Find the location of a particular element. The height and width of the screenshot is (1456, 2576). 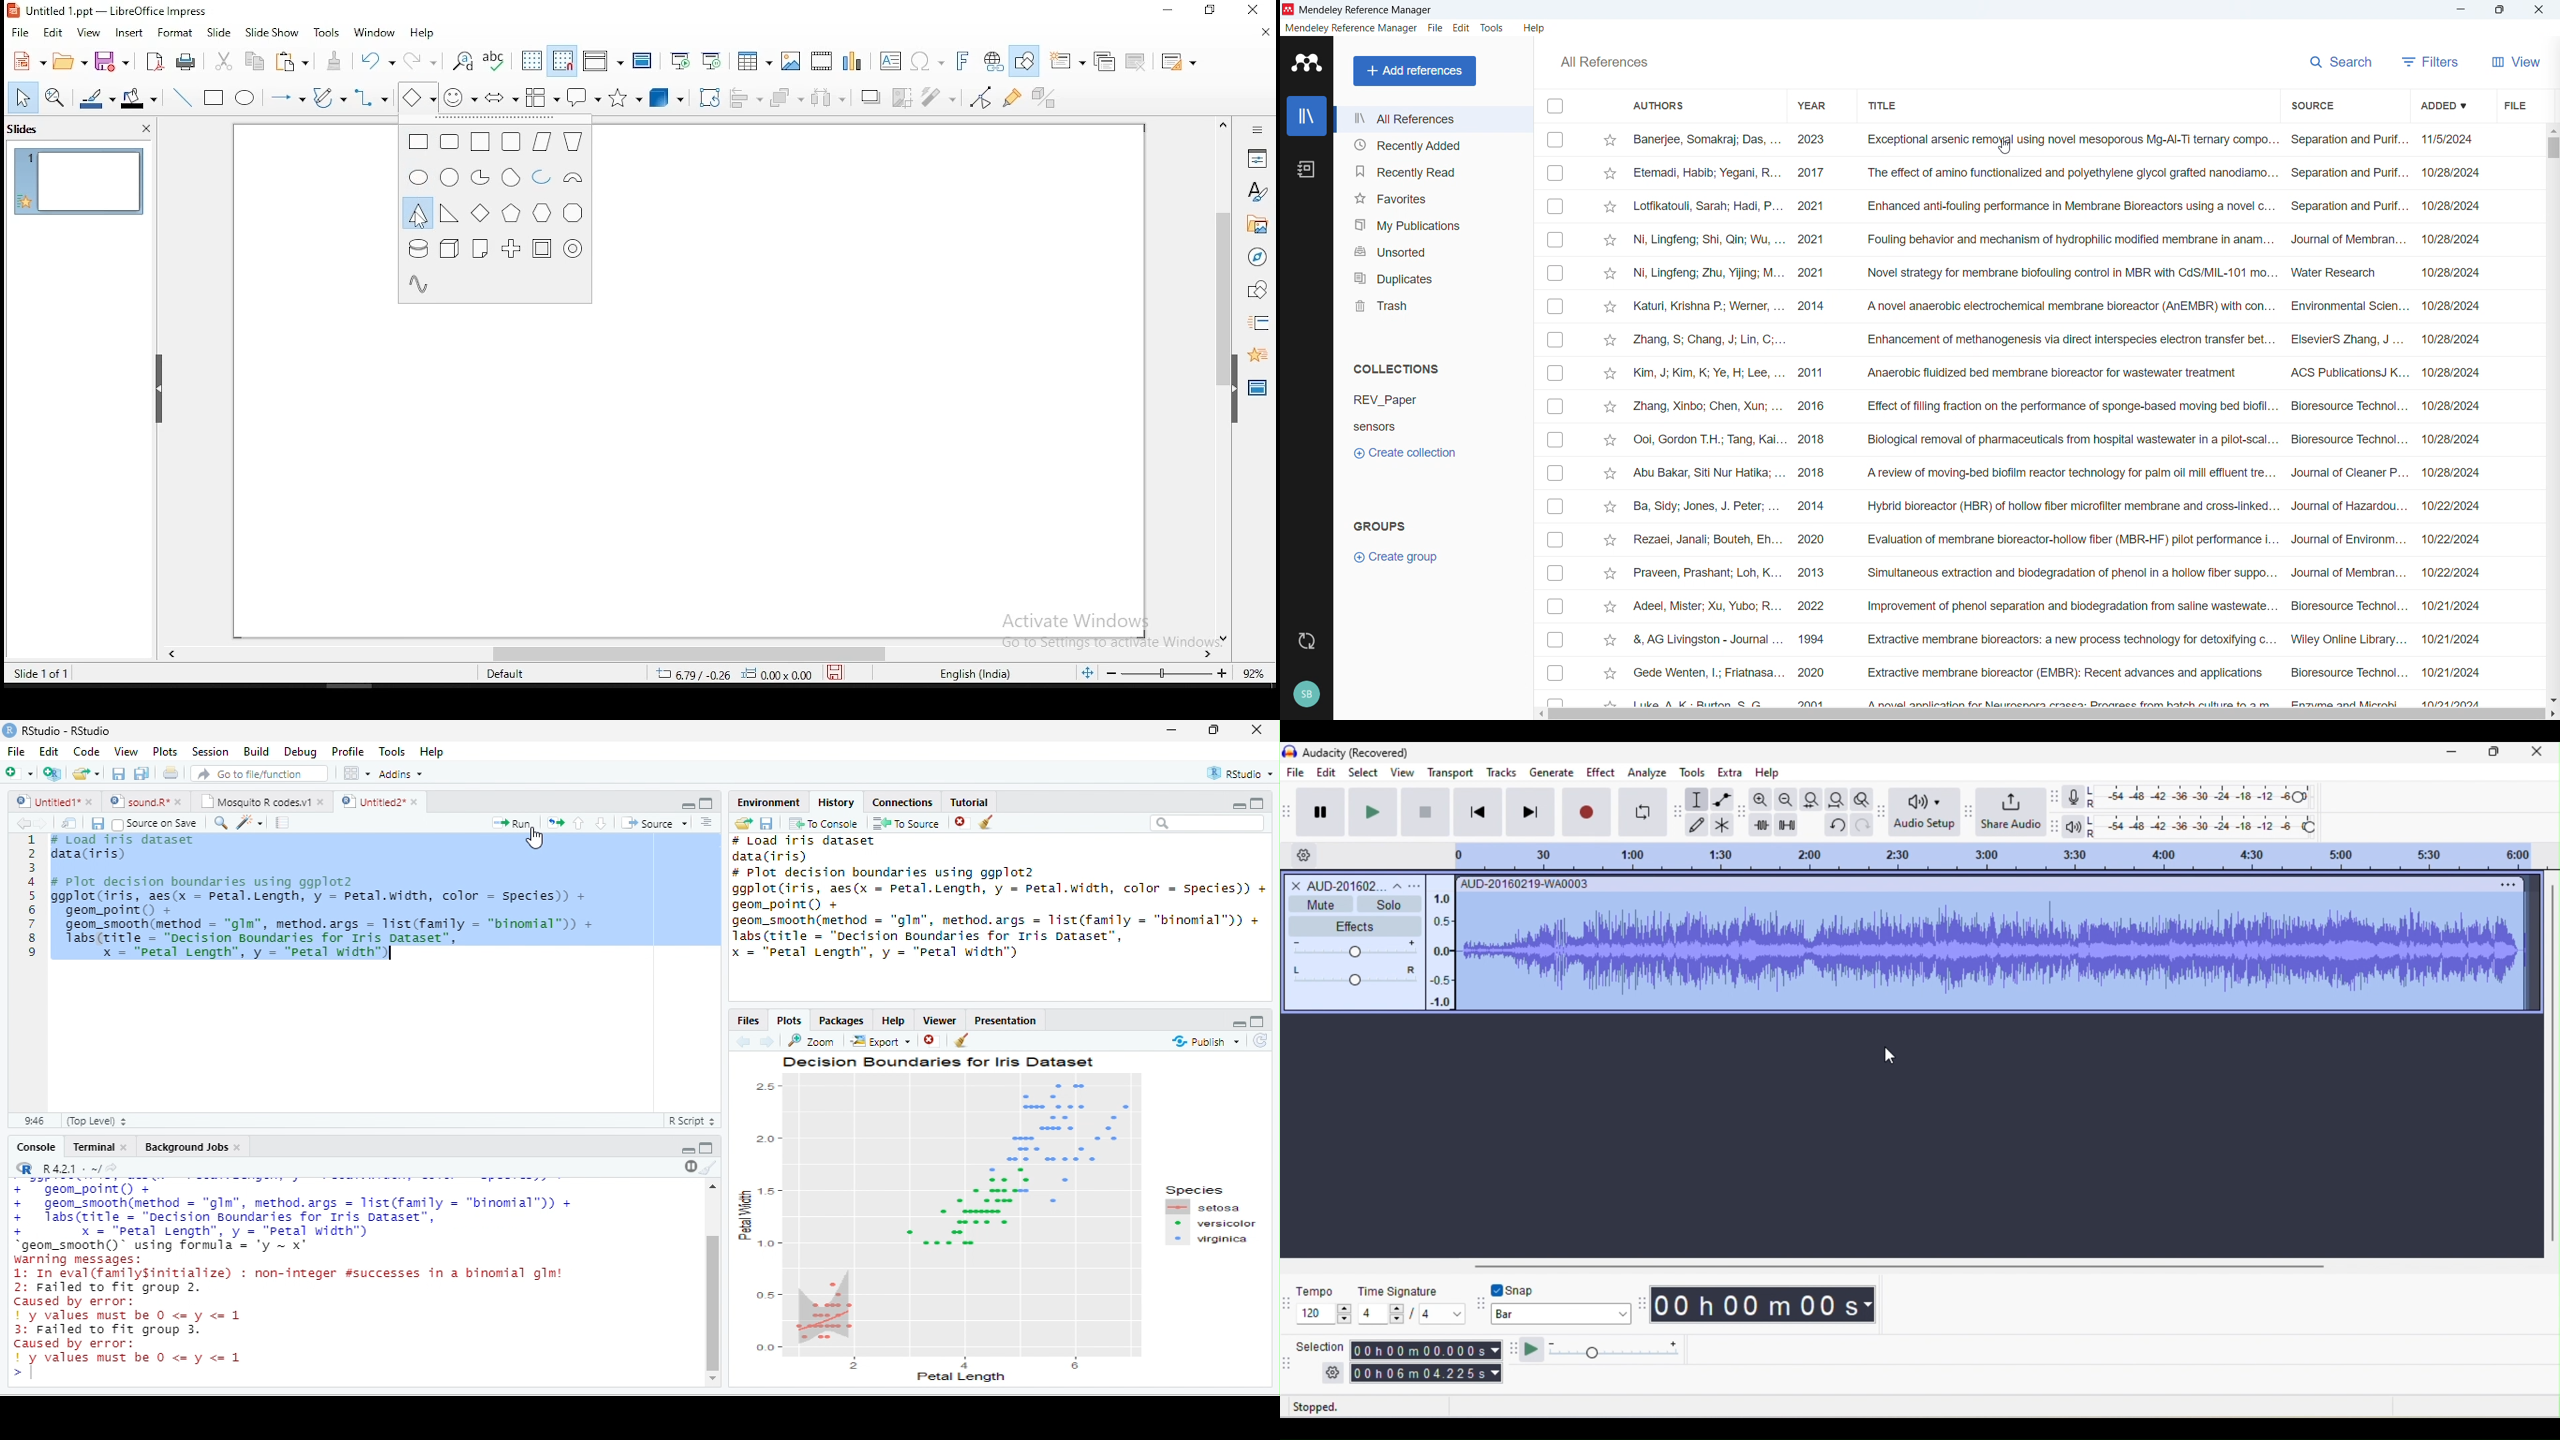

2021 is located at coordinates (1817, 205).